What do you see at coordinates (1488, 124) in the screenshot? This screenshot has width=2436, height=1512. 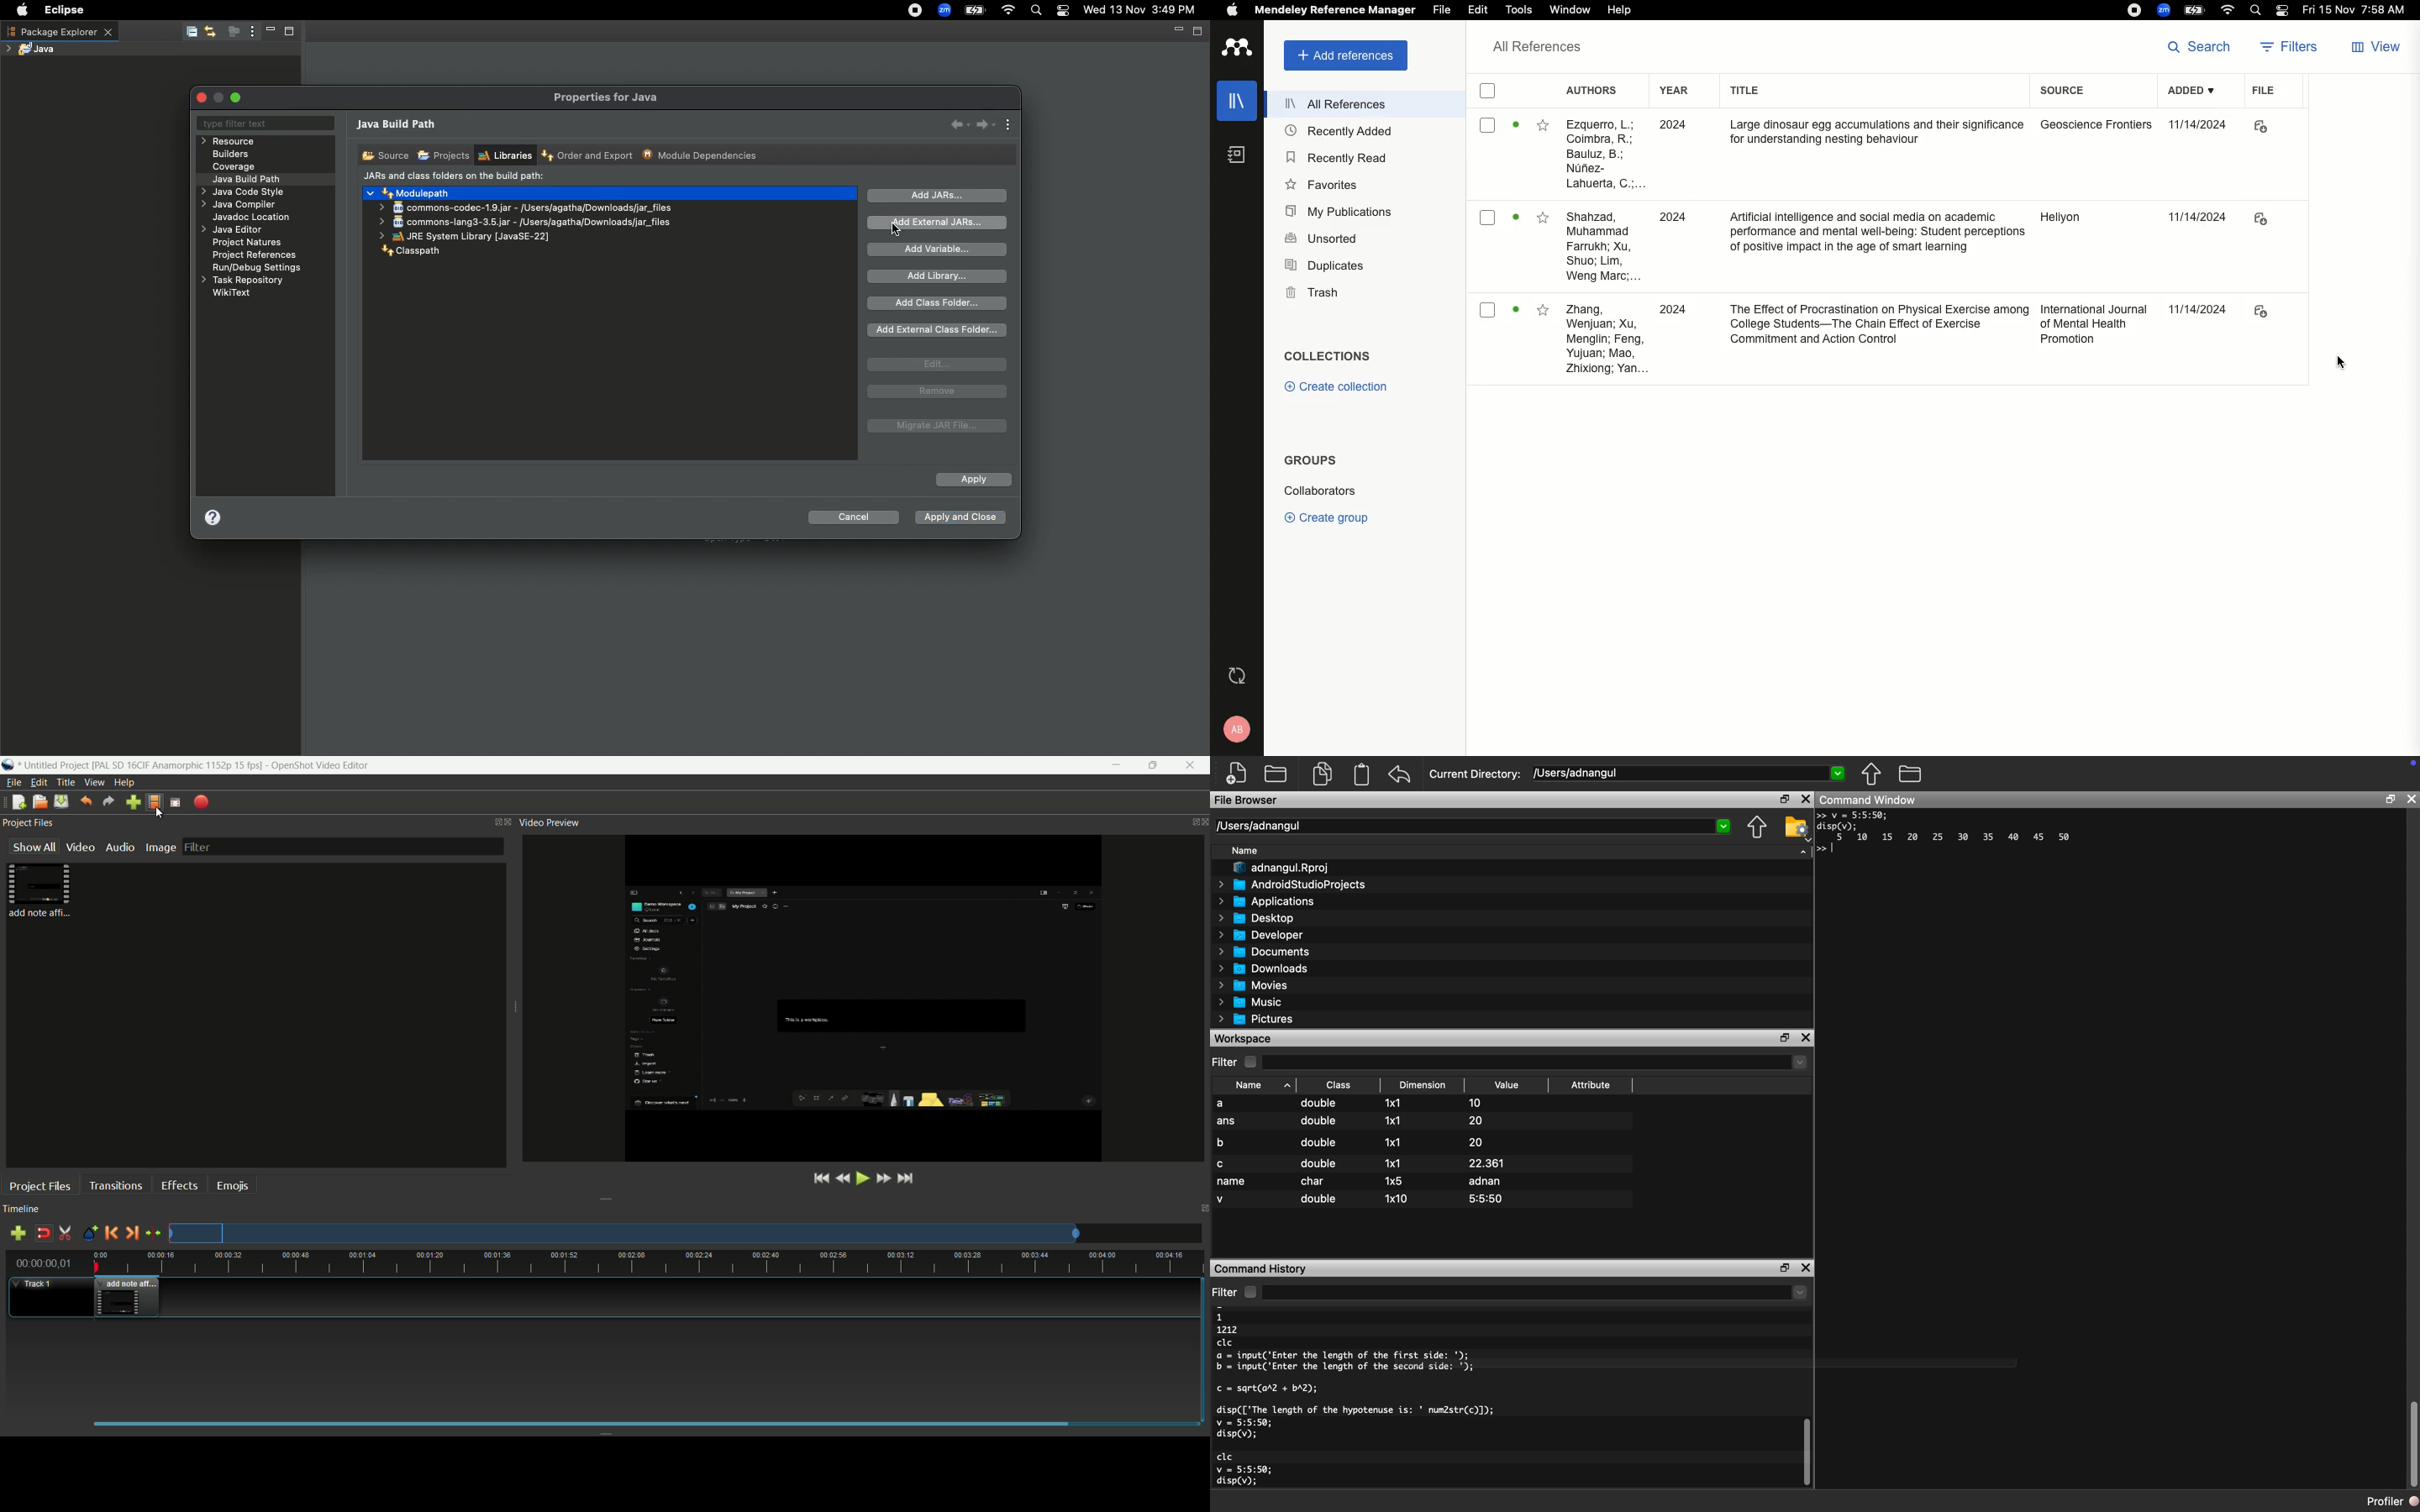 I see `Checkbox` at bounding box center [1488, 124].